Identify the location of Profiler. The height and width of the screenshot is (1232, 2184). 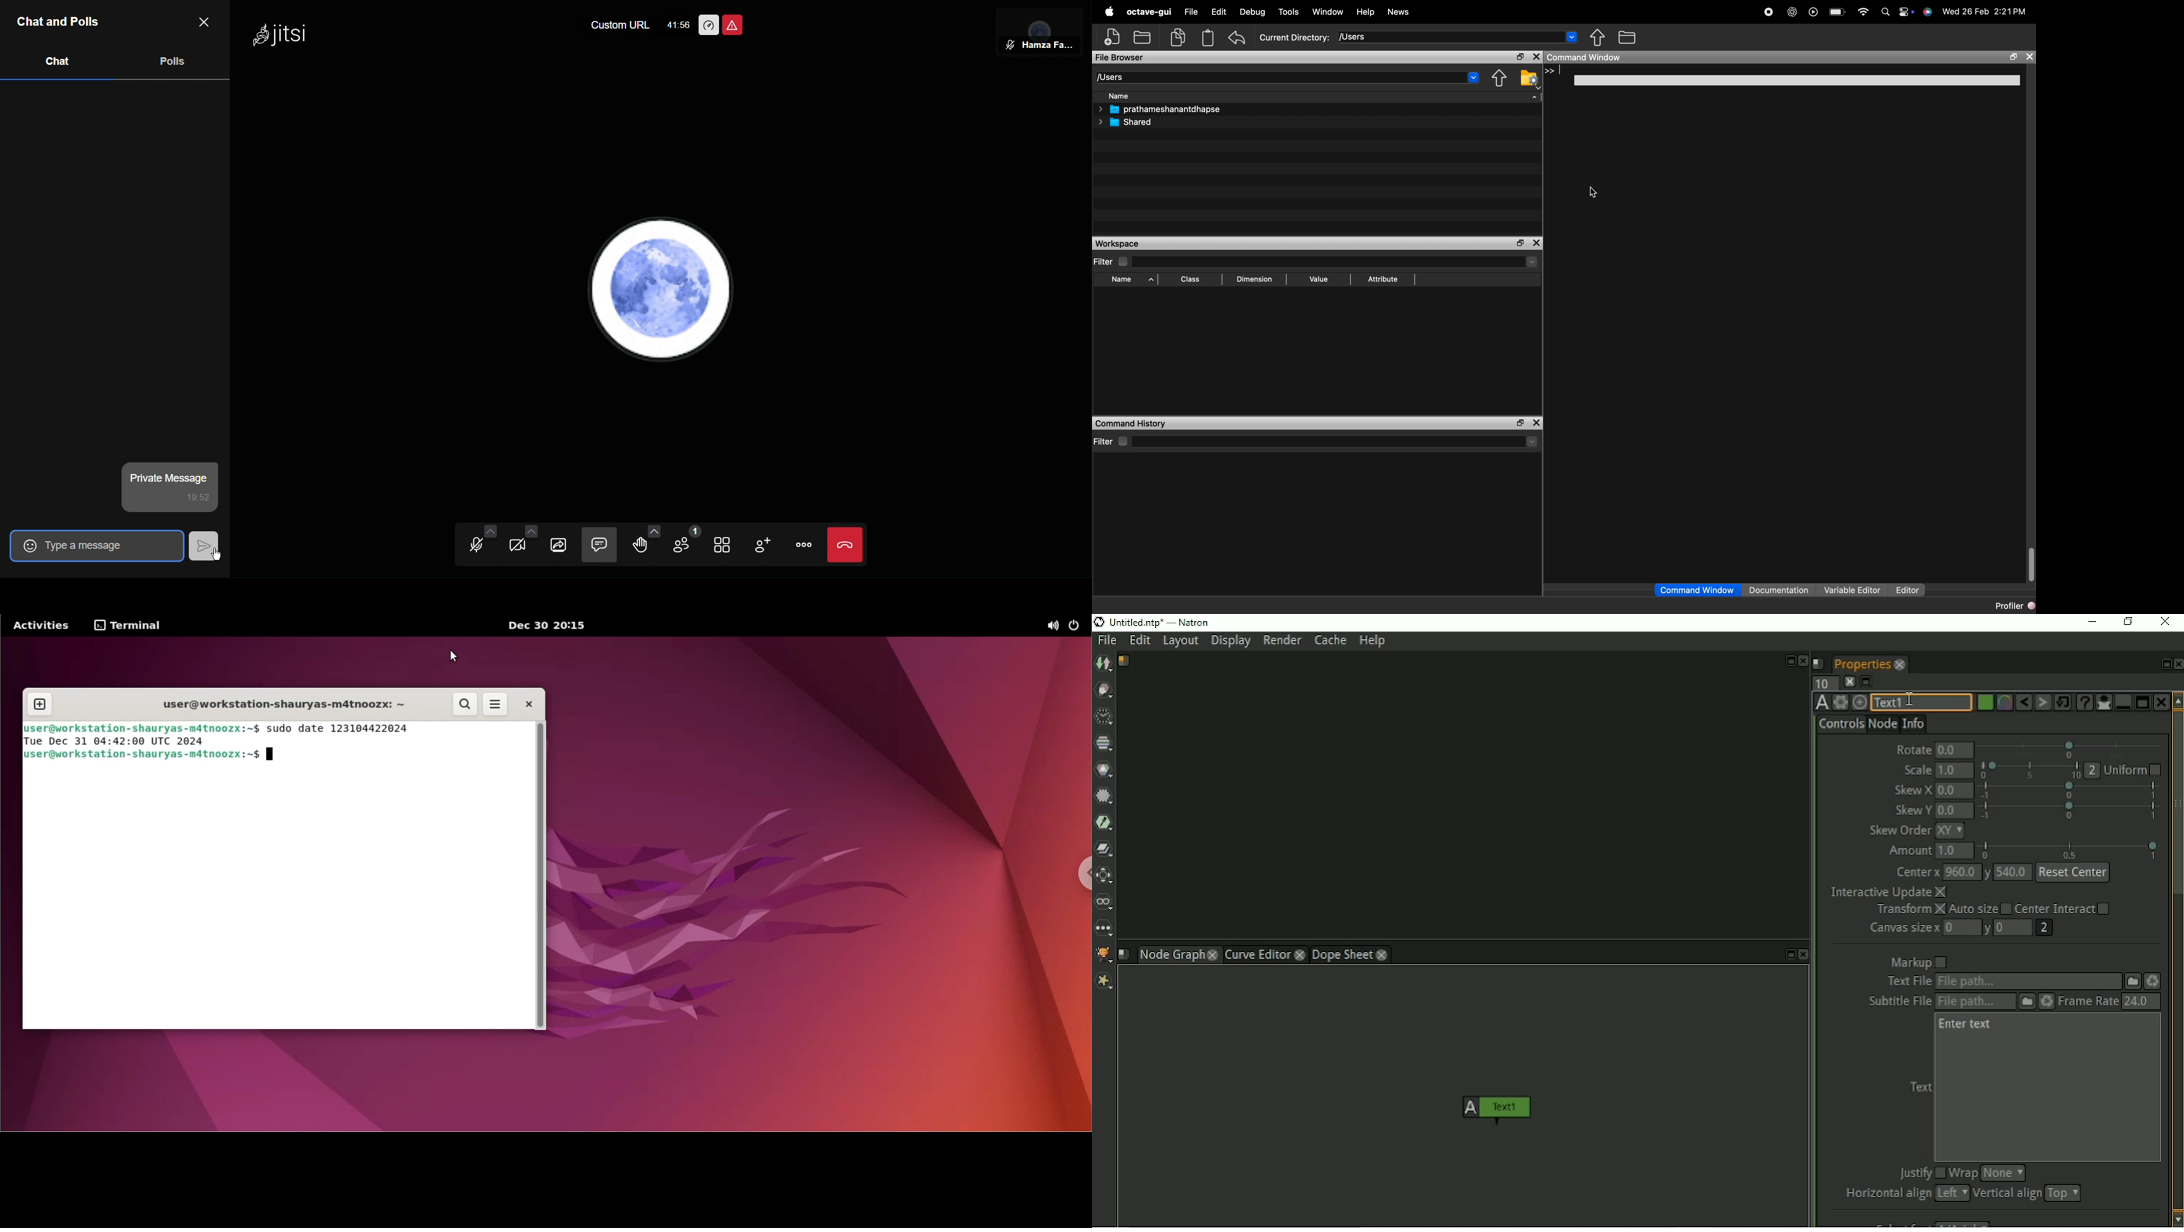
(2015, 604).